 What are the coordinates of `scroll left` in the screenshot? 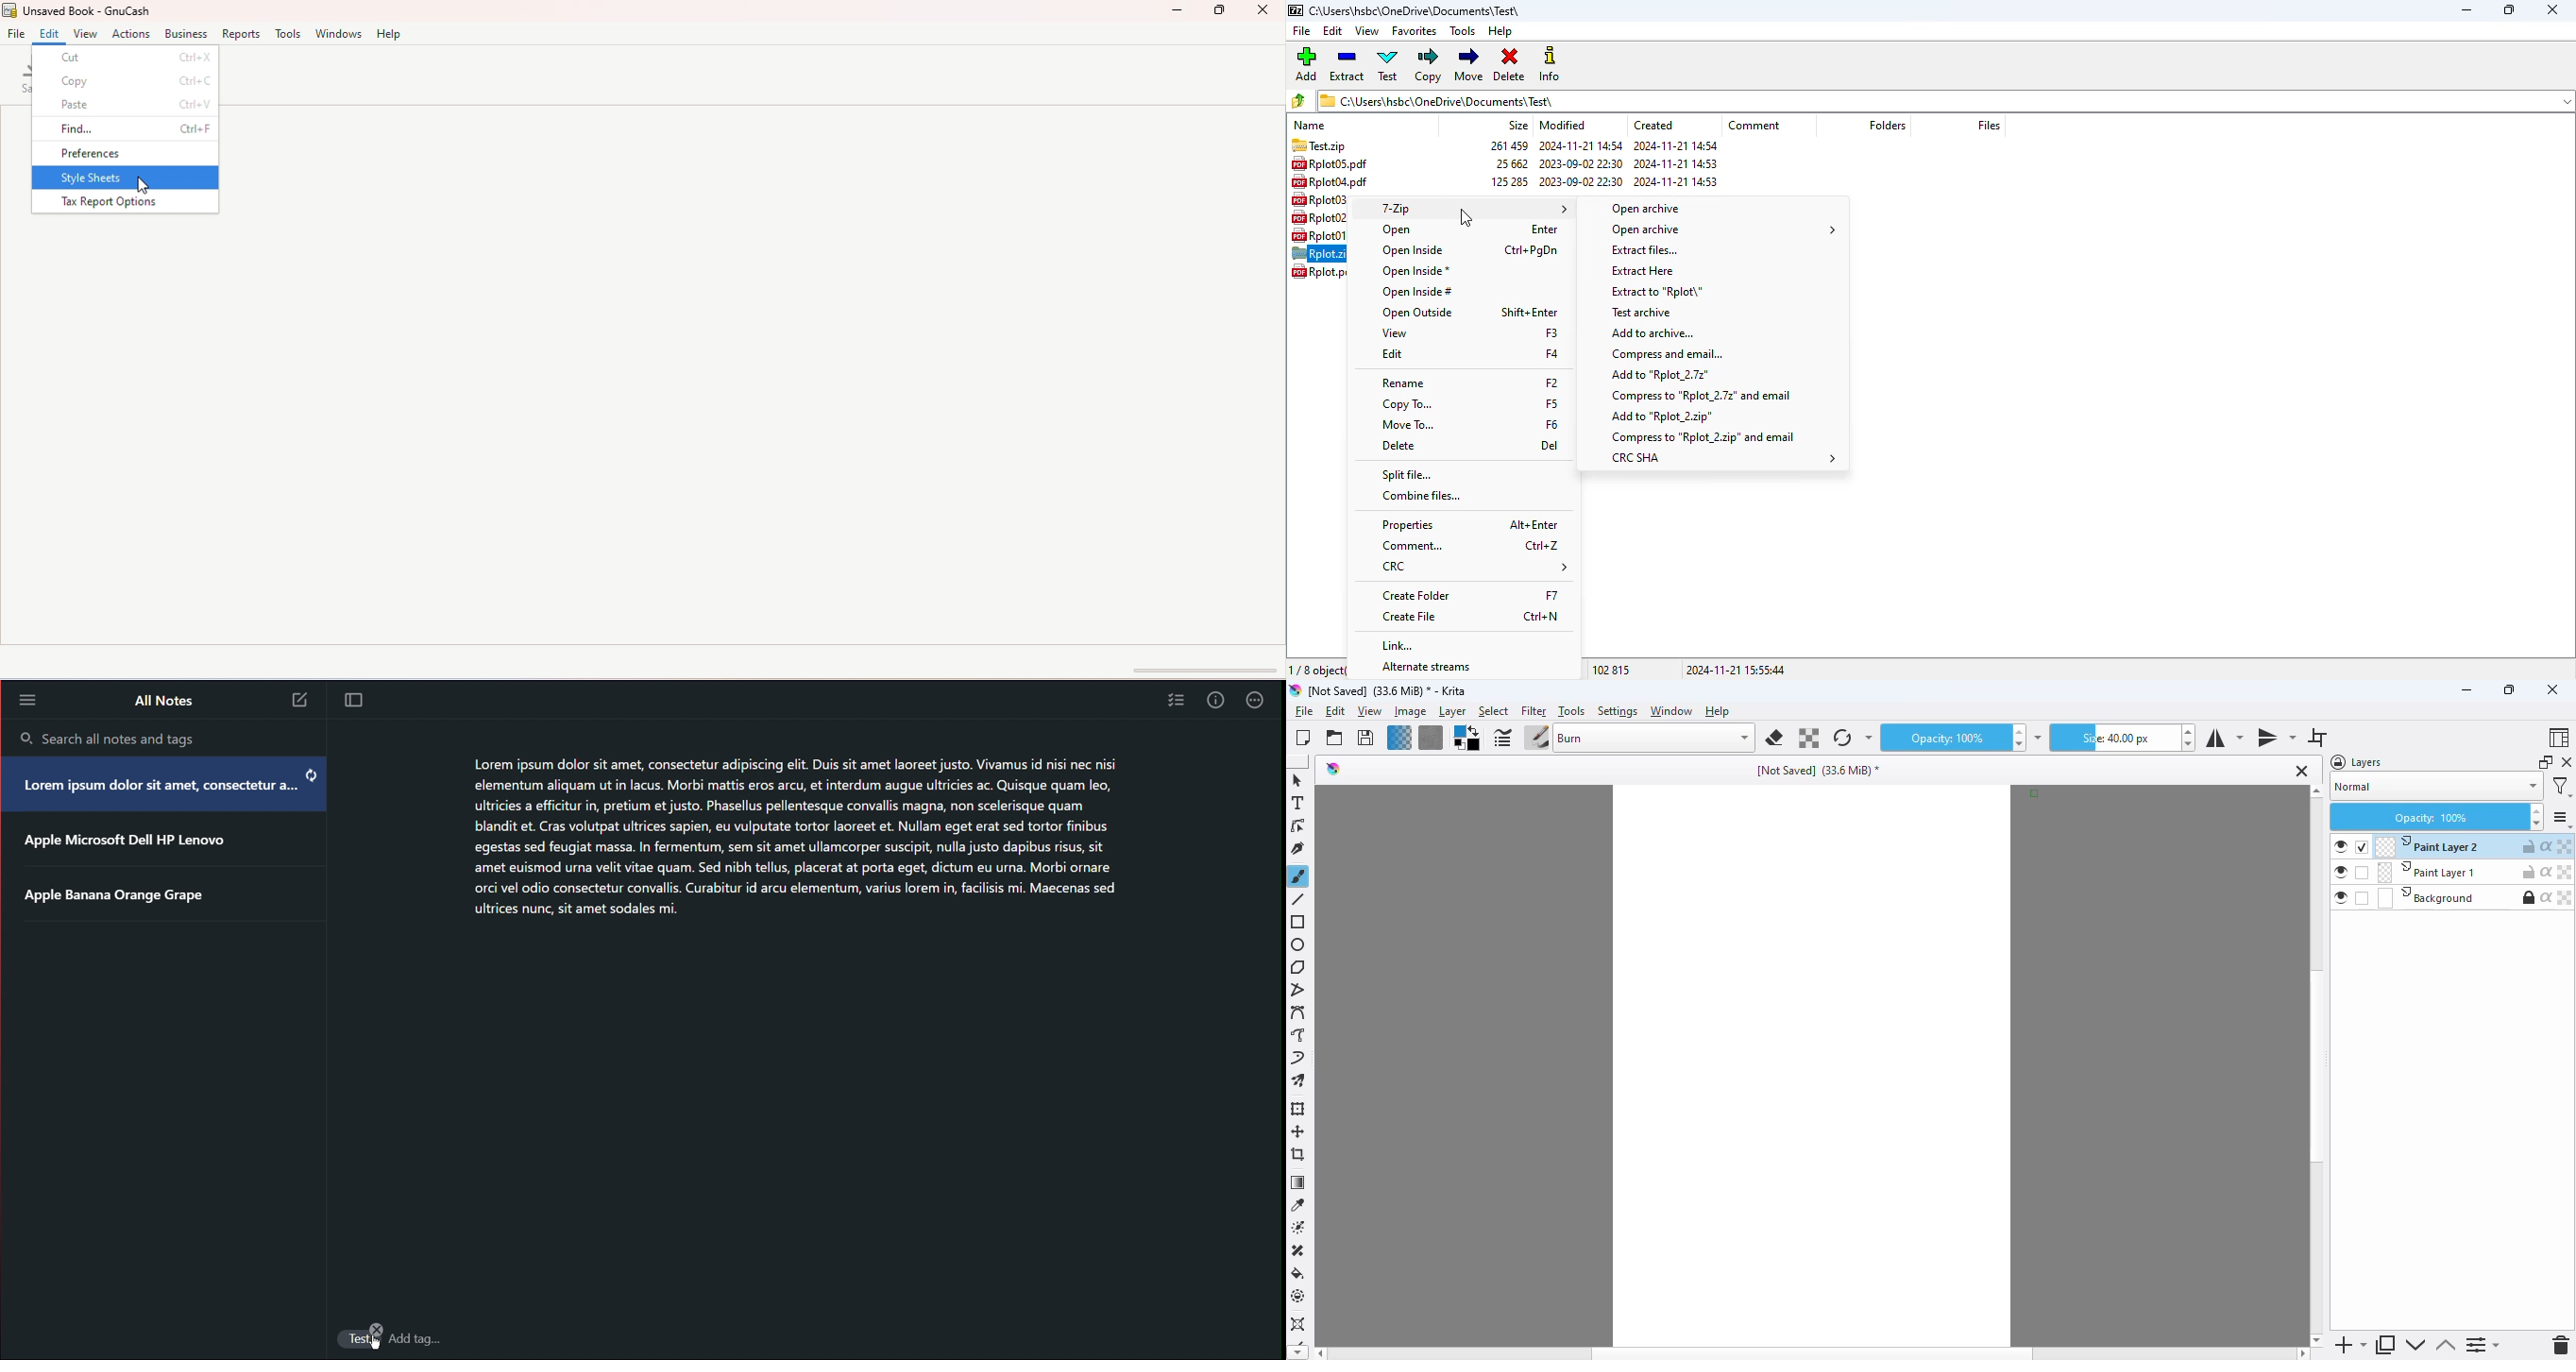 It's located at (2303, 1353).